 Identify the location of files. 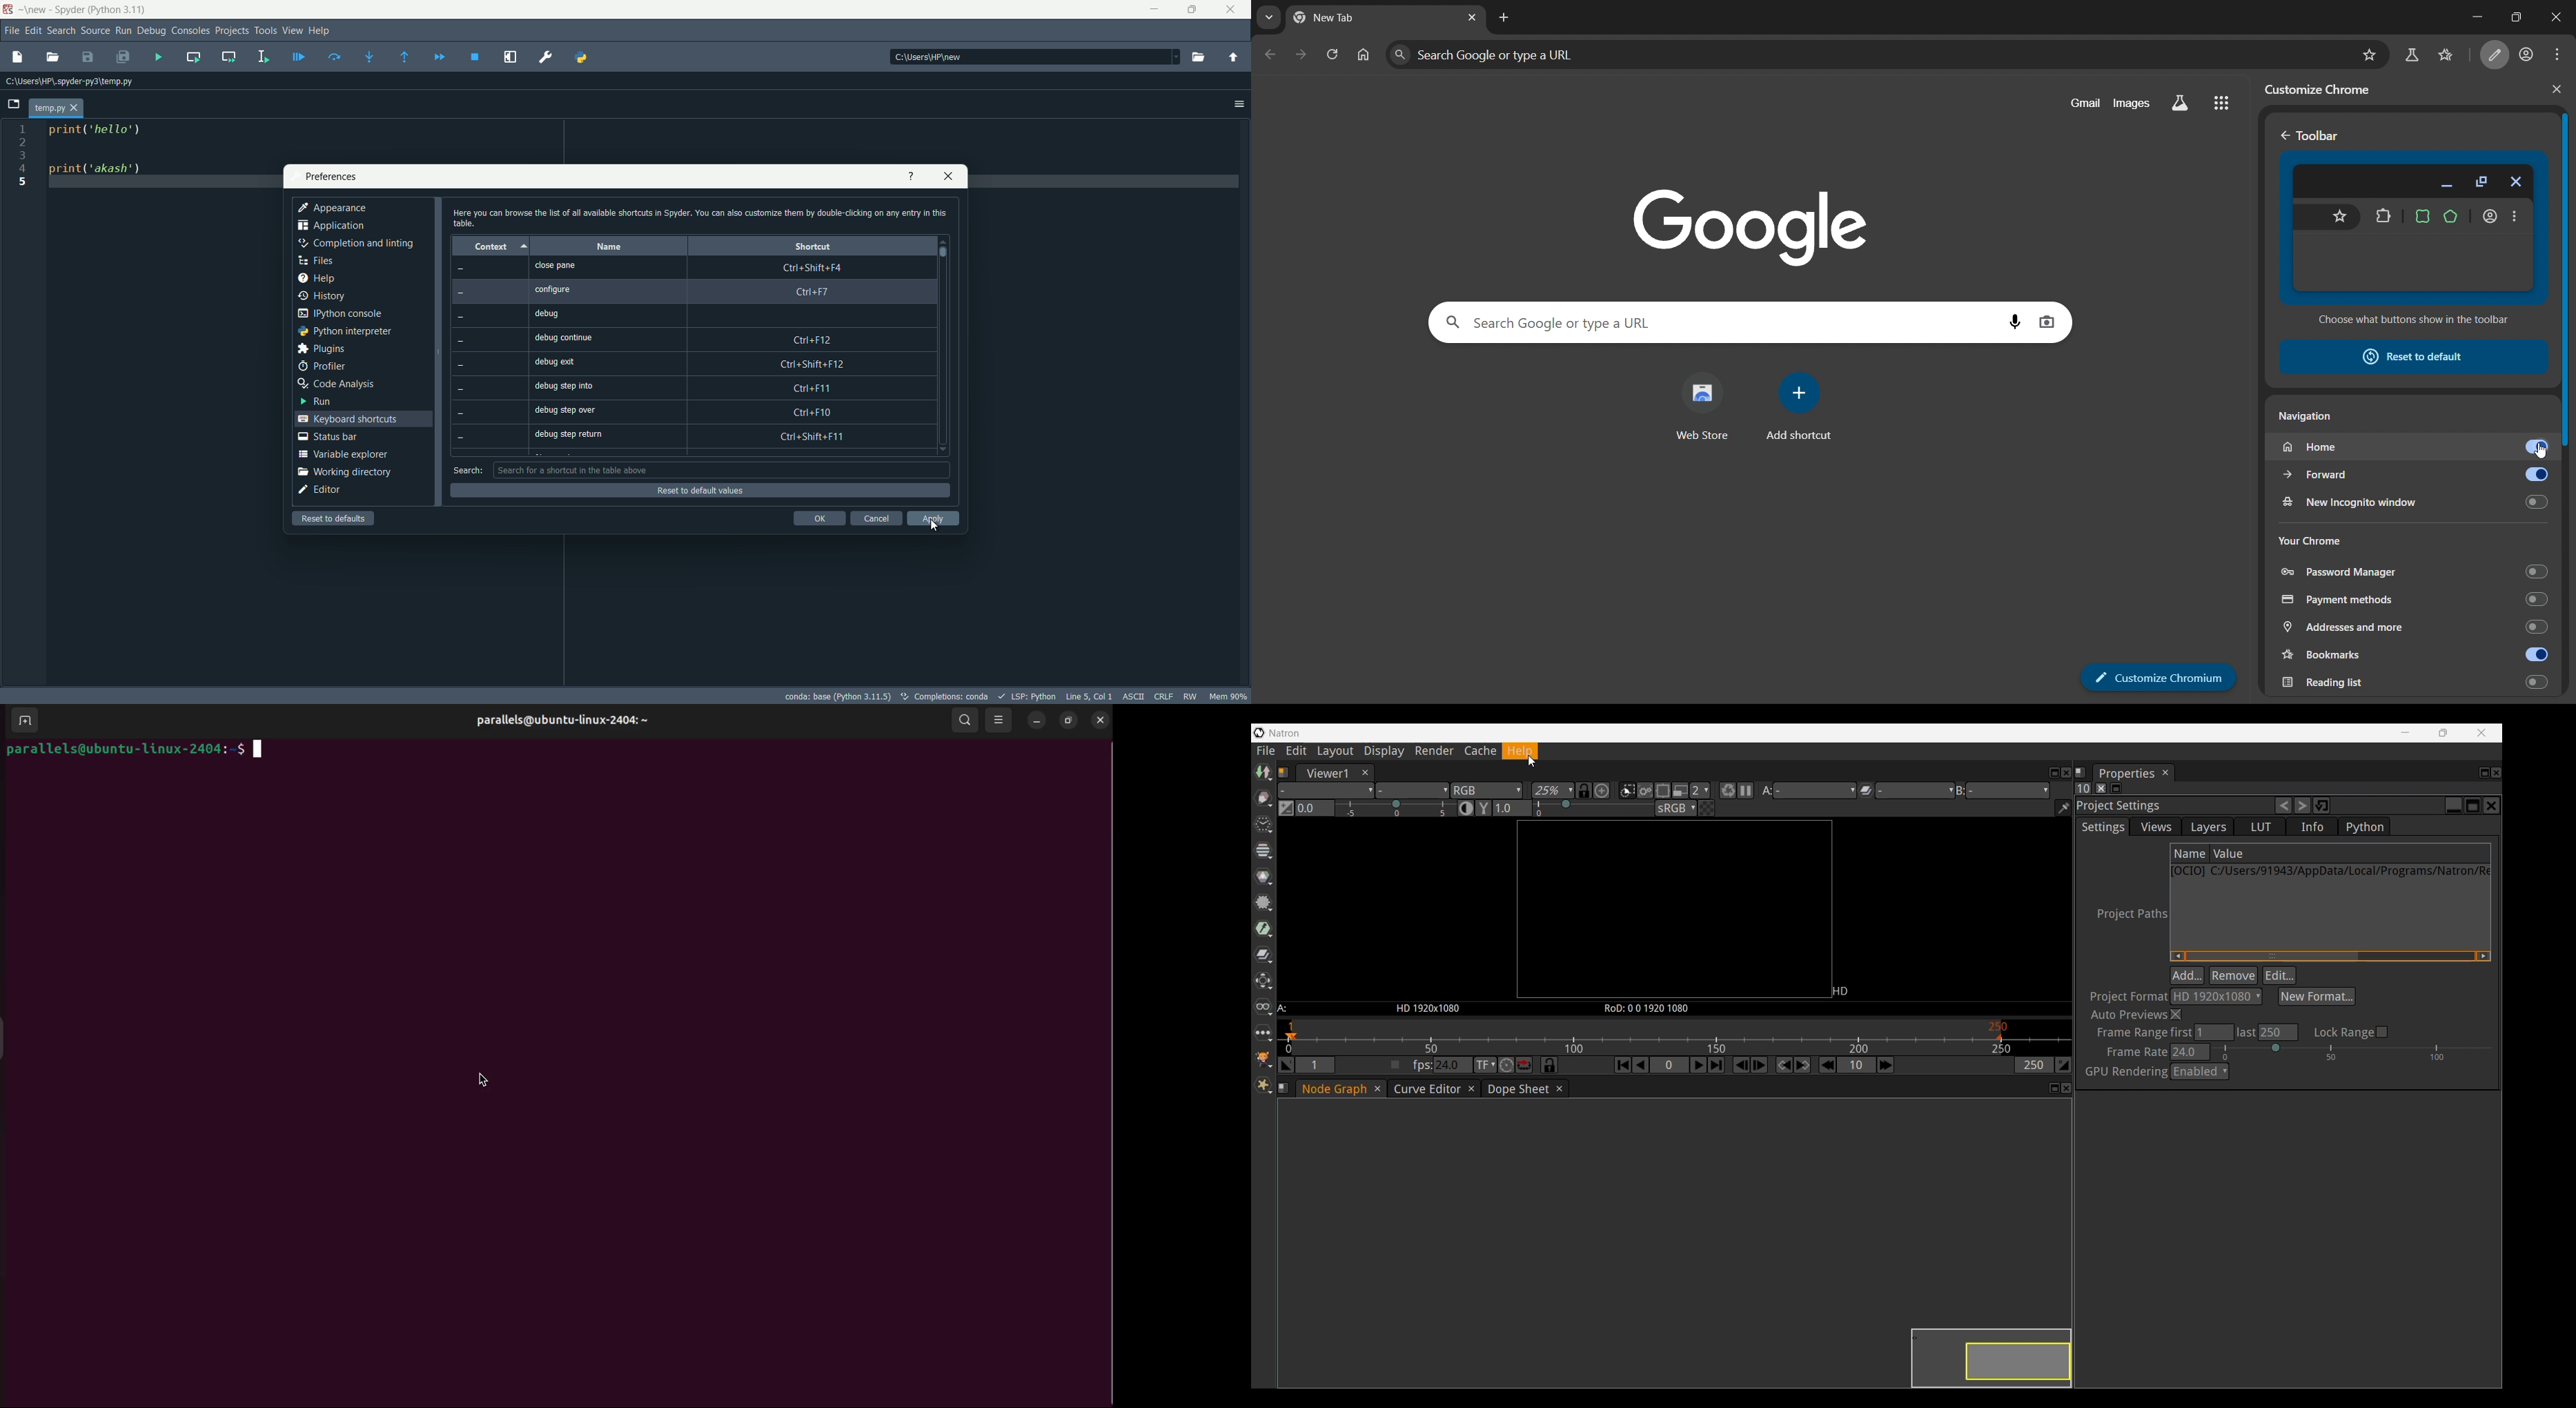
(315, 260).